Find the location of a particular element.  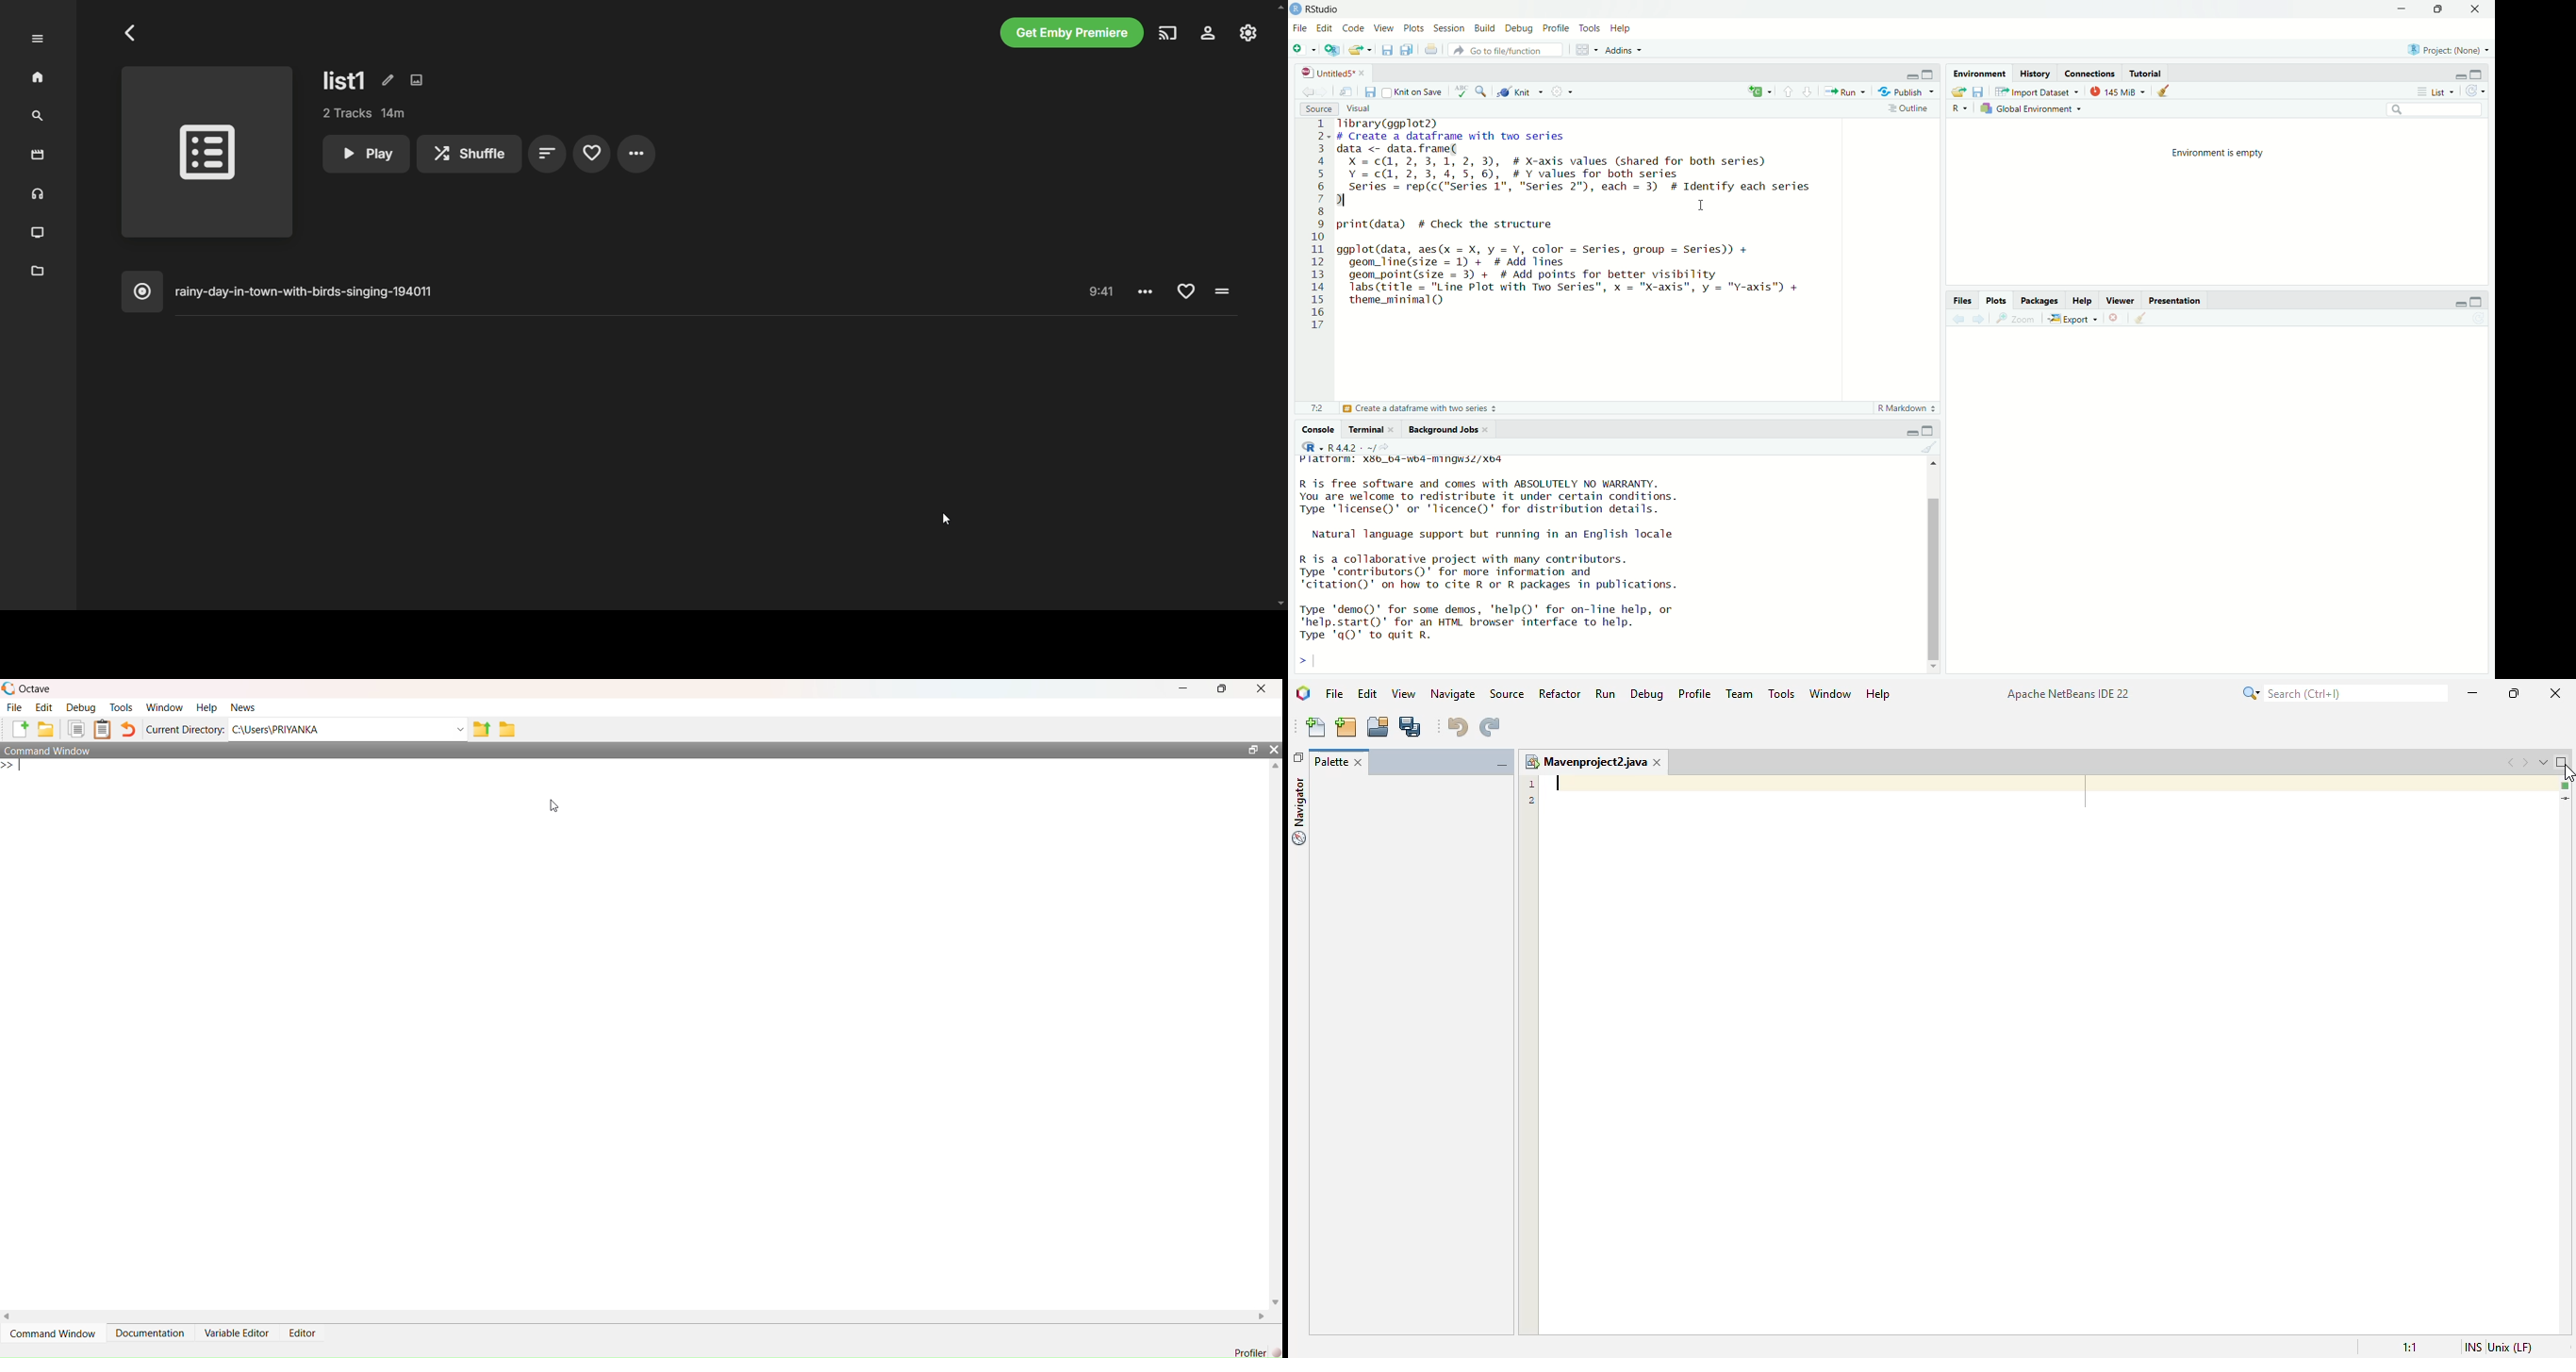

Maximize is located at coordinates (2479, 75).